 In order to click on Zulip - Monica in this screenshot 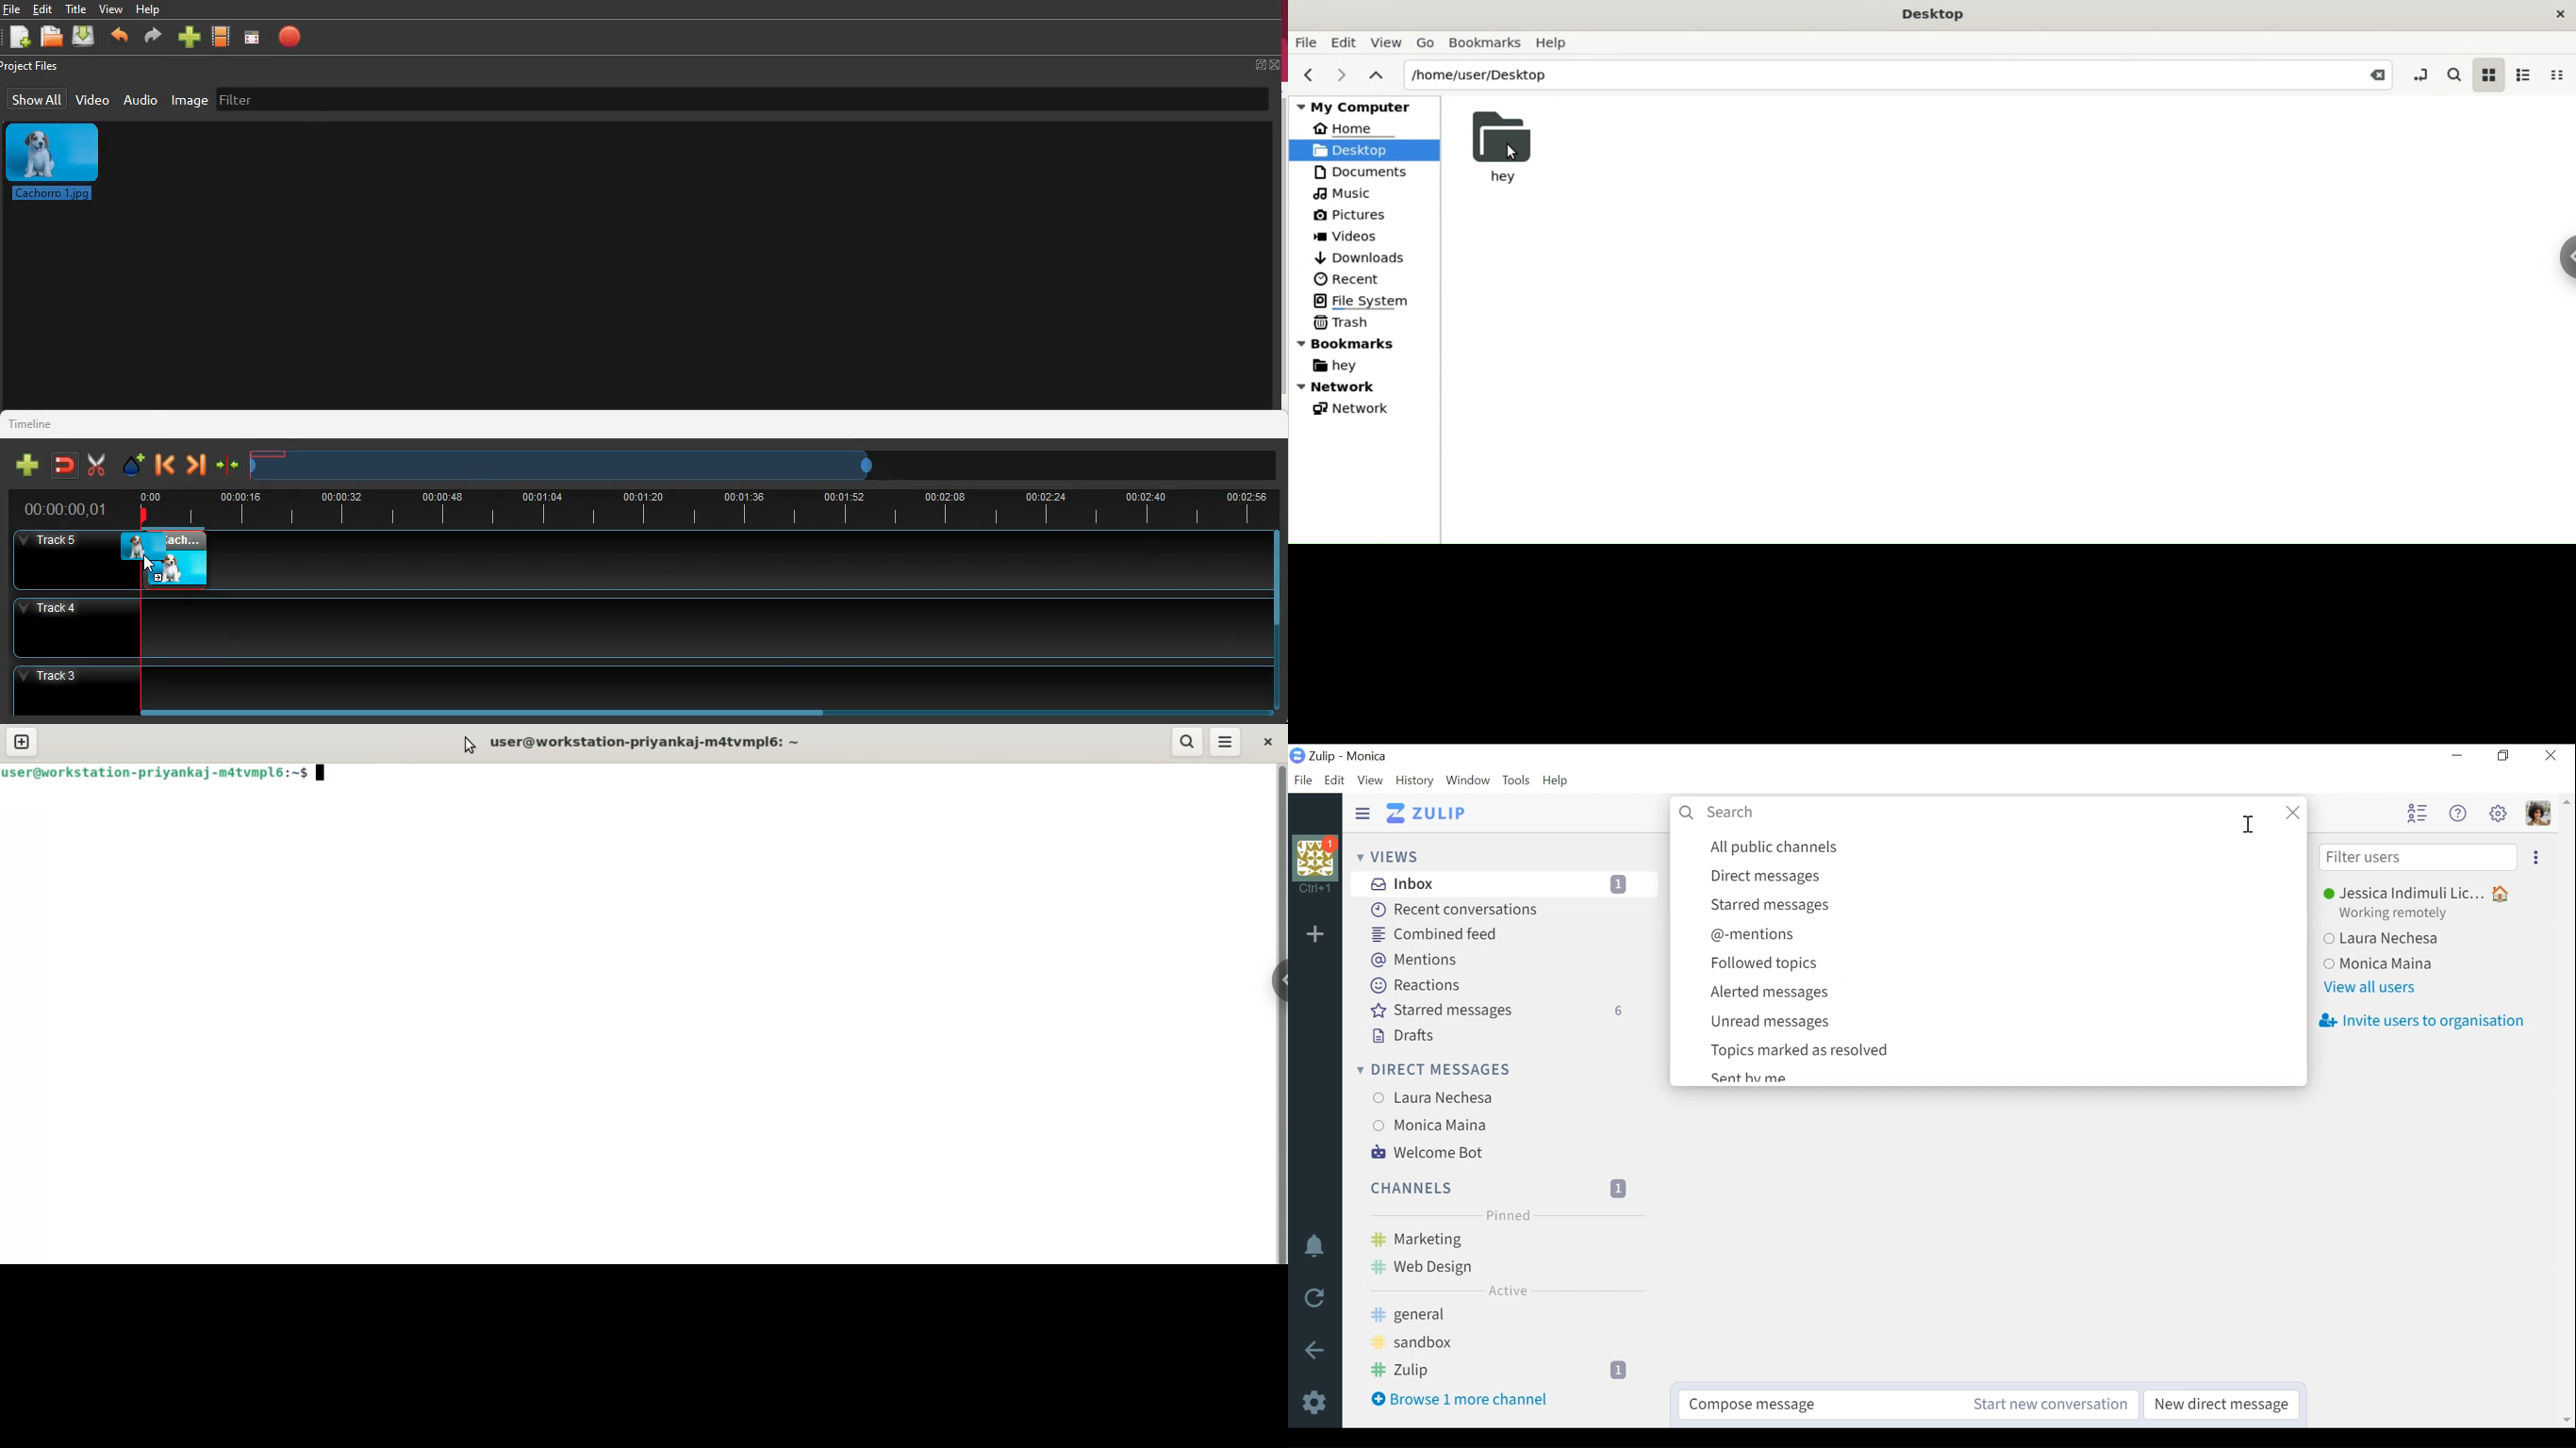, I will do `click(1349, 757)`.